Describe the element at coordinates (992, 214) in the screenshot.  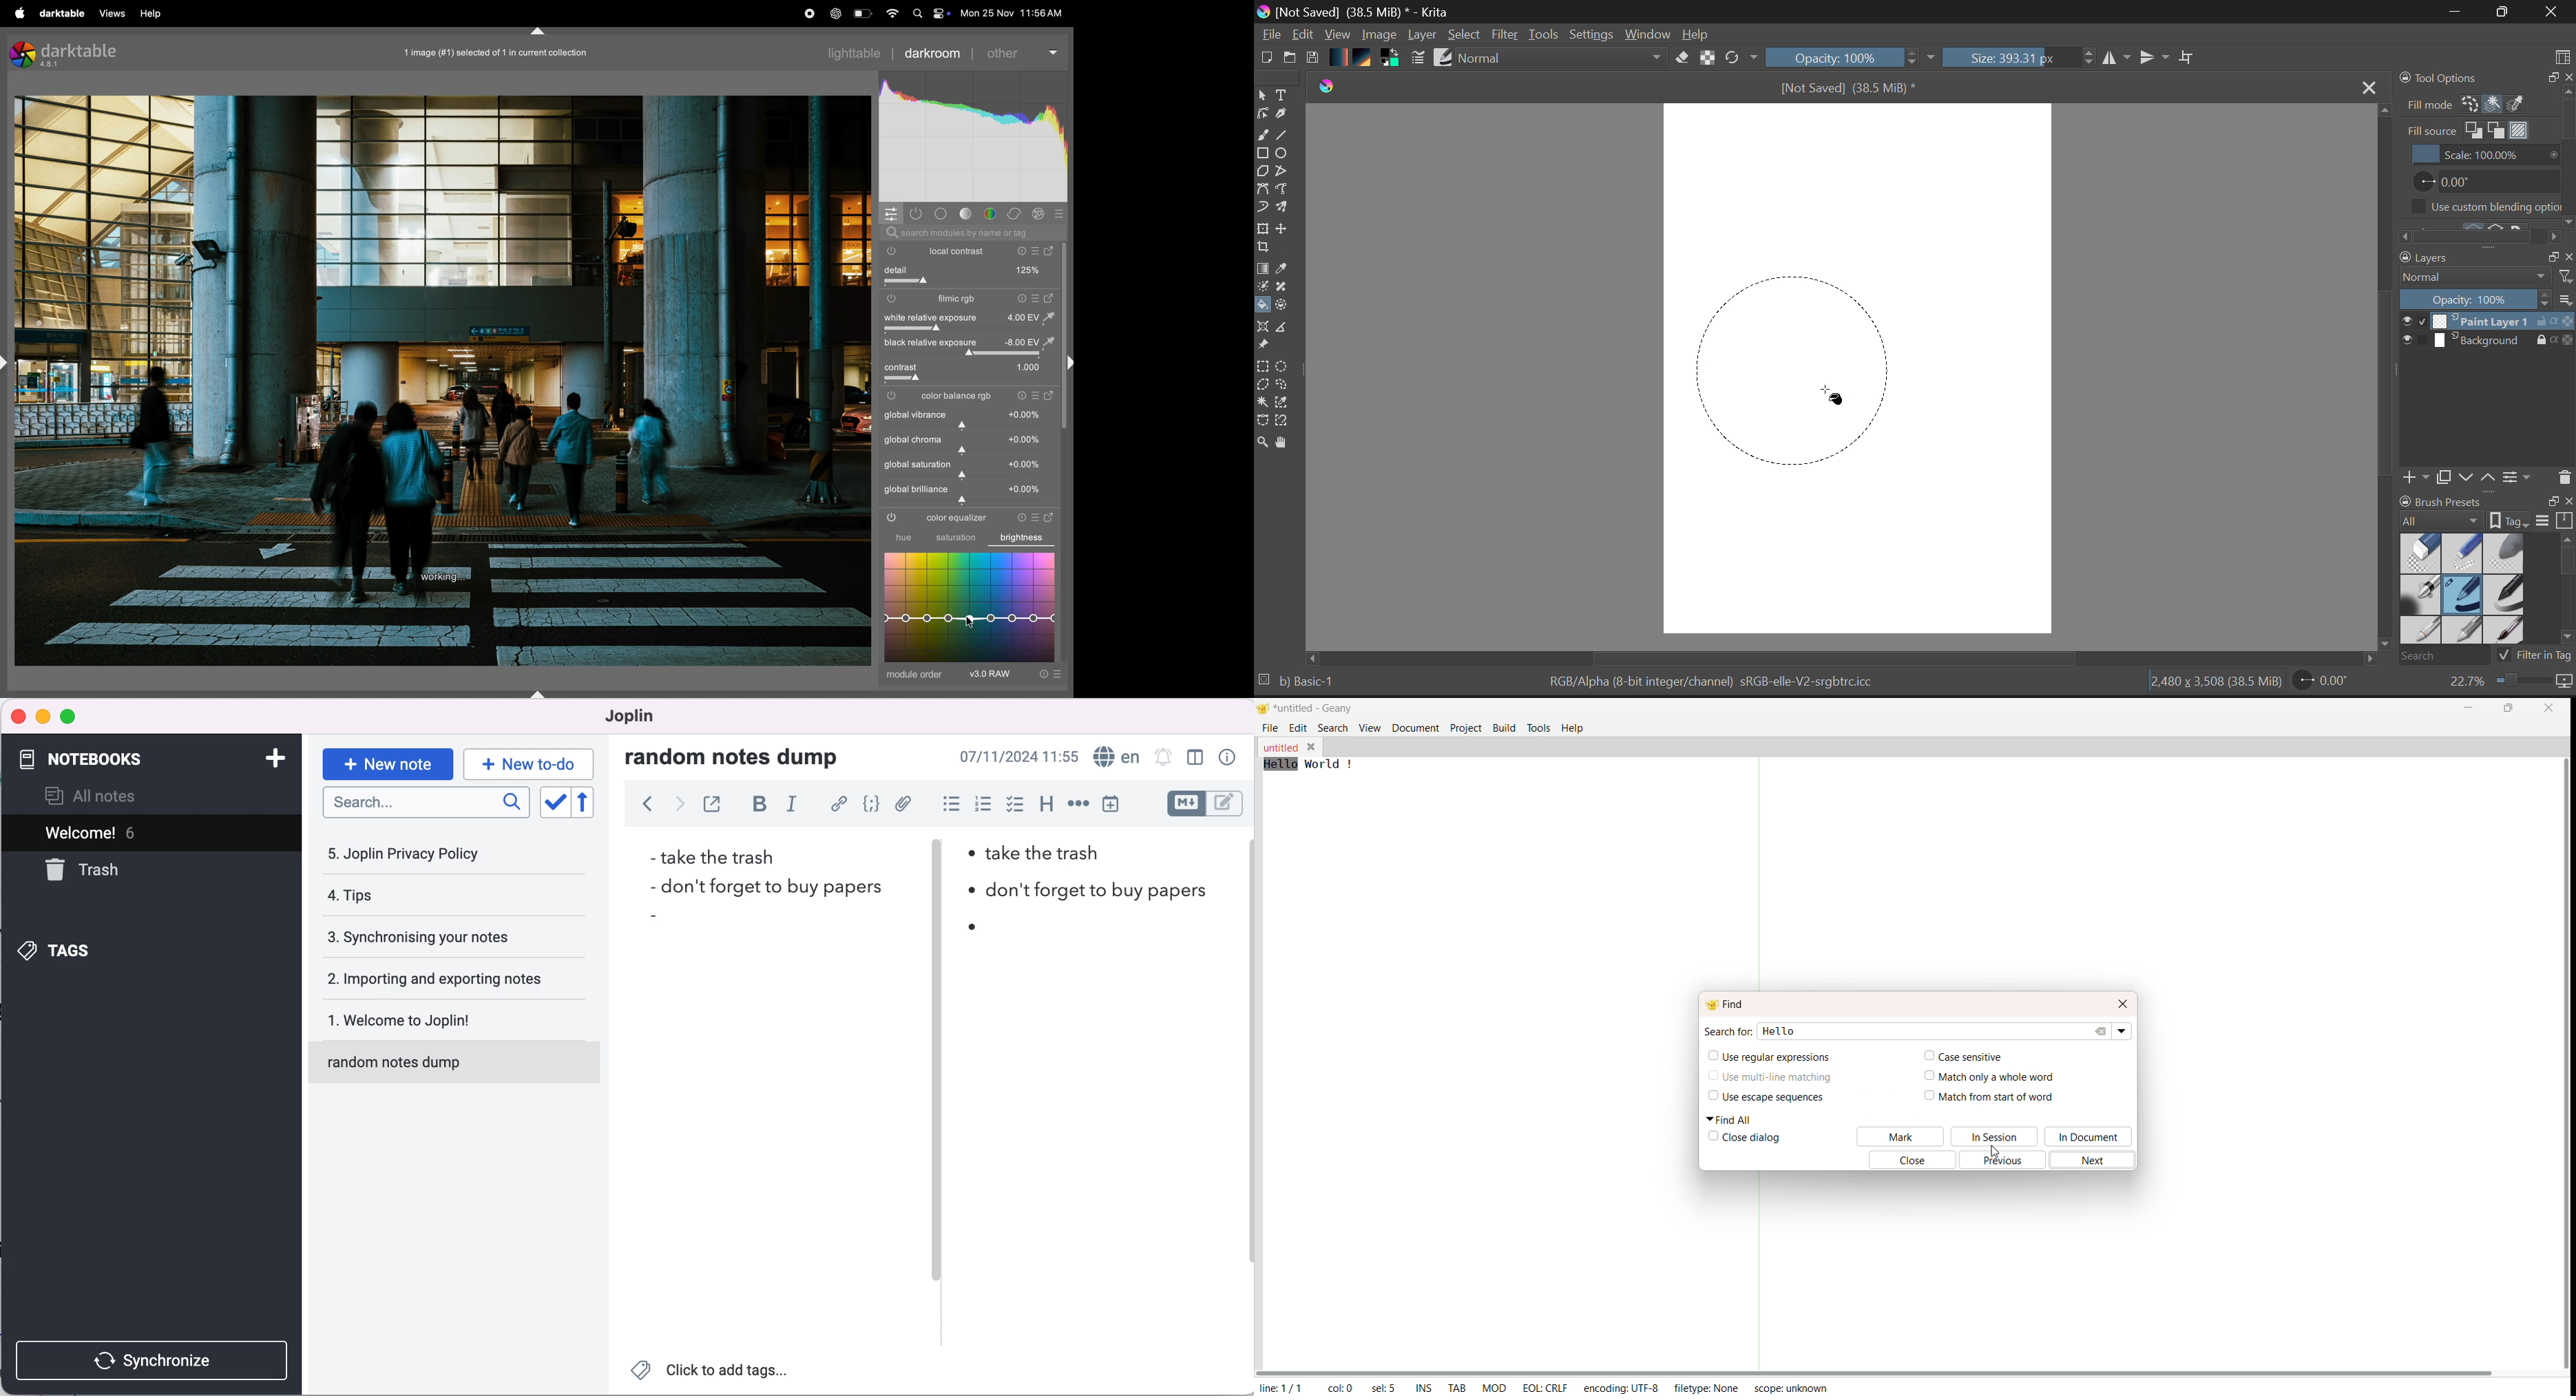
I see `color` at that location.